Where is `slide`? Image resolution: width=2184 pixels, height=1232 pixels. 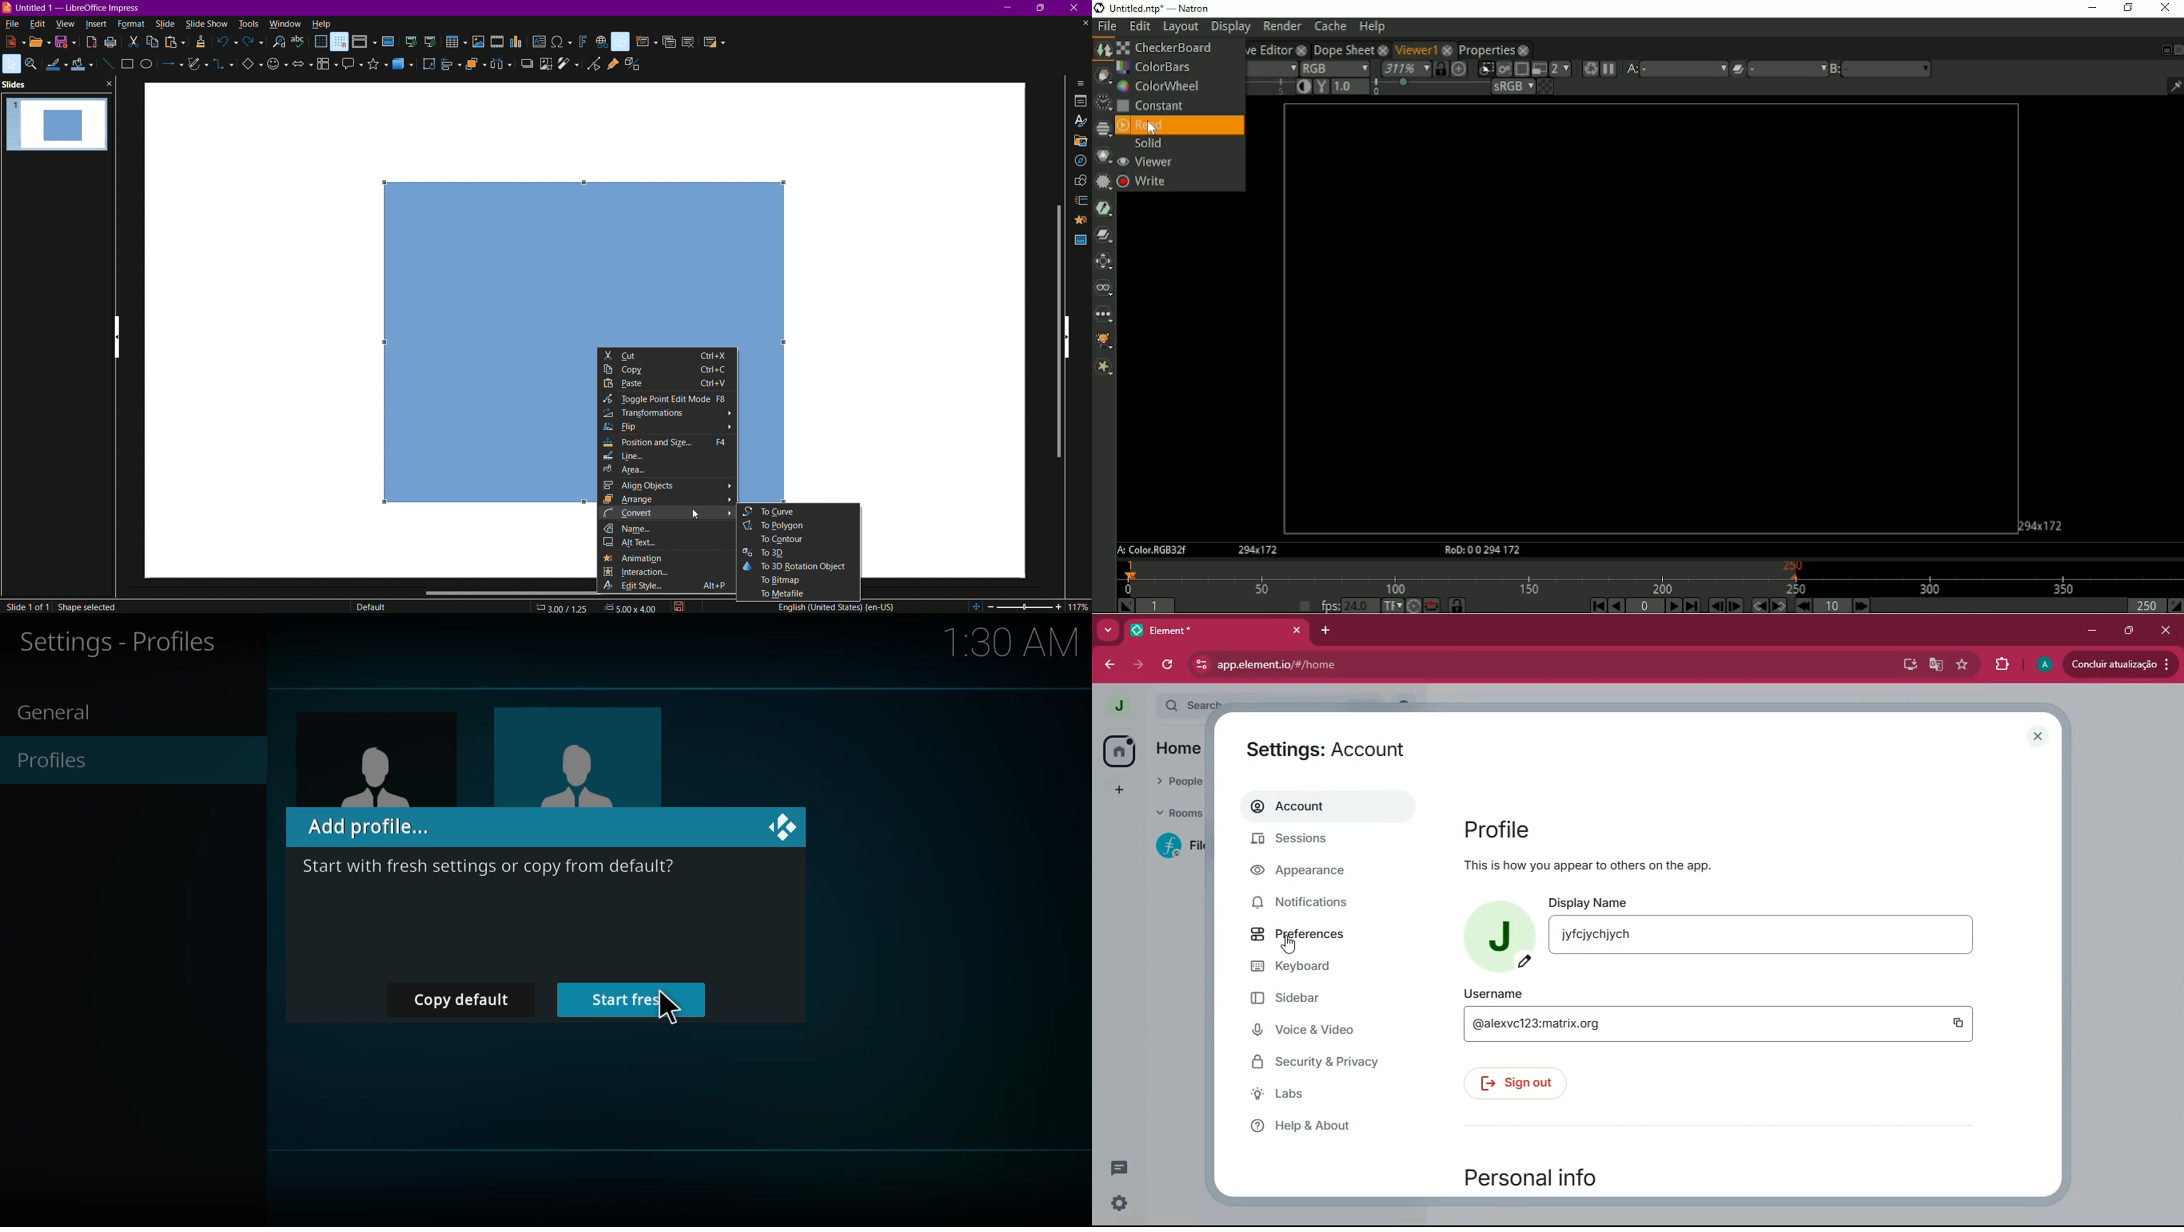
slide is located at coordinates (166, 23).